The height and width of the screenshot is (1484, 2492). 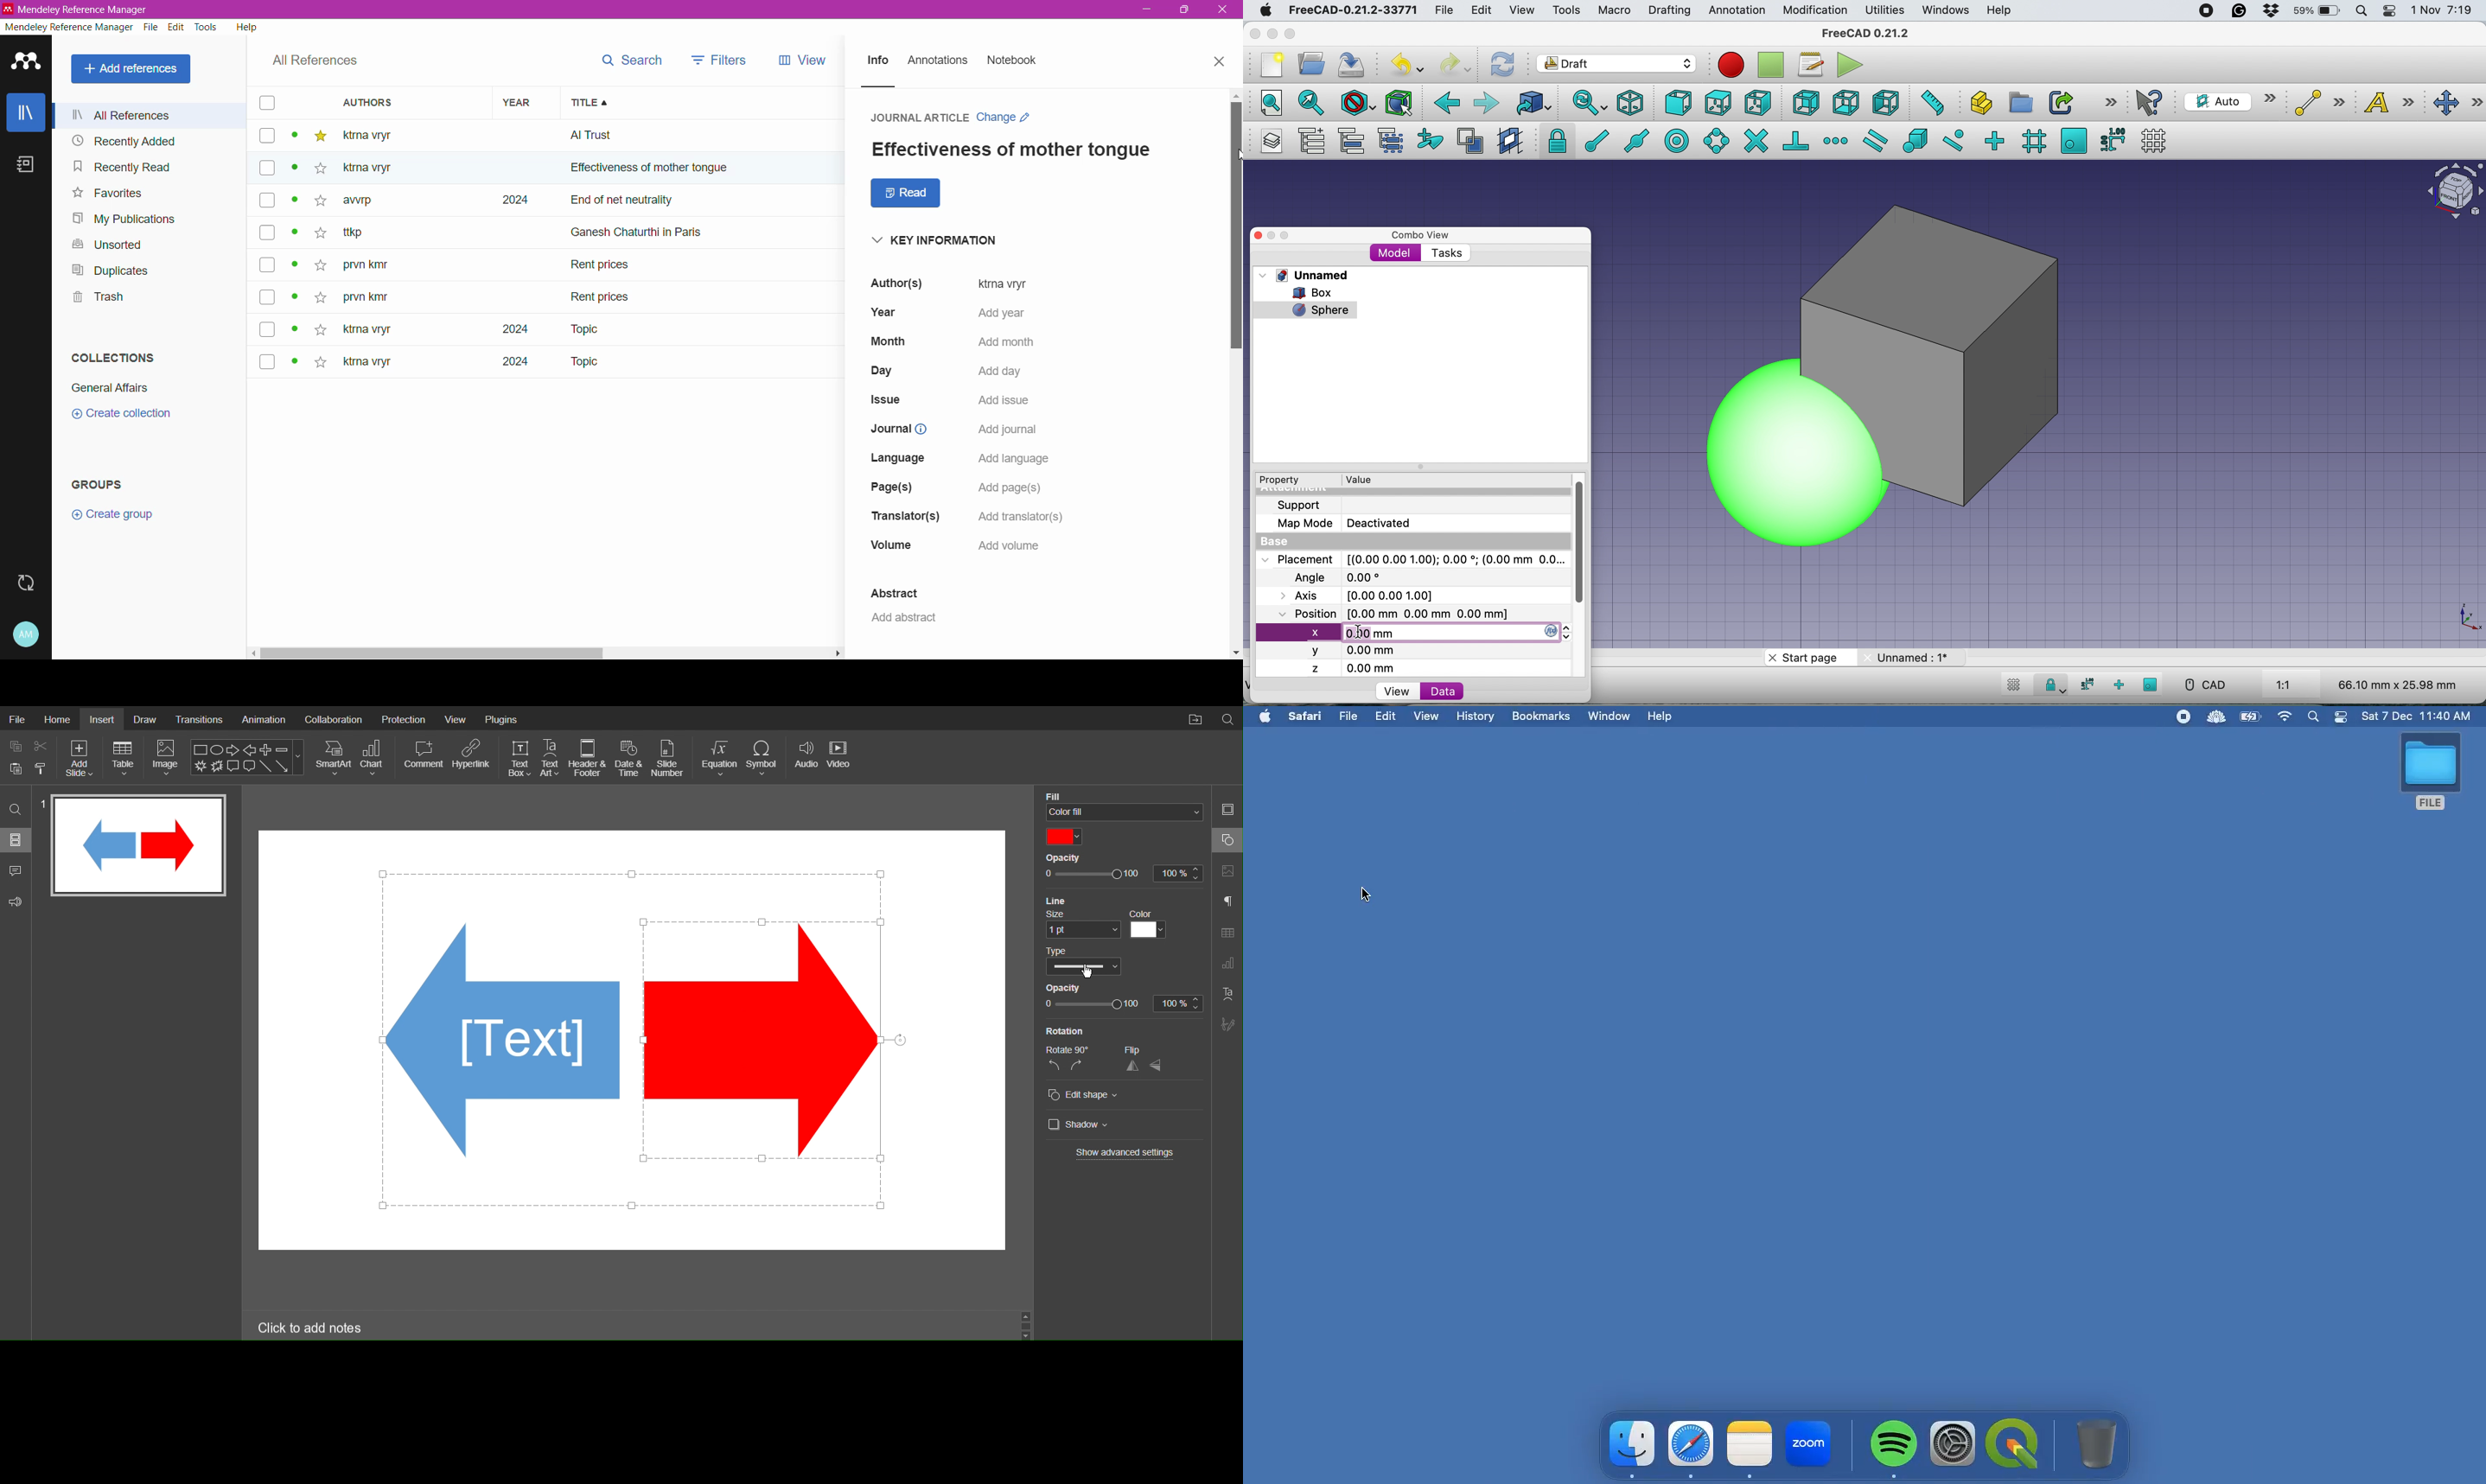 I want to click on fit all, so click(x=1266, y=101).